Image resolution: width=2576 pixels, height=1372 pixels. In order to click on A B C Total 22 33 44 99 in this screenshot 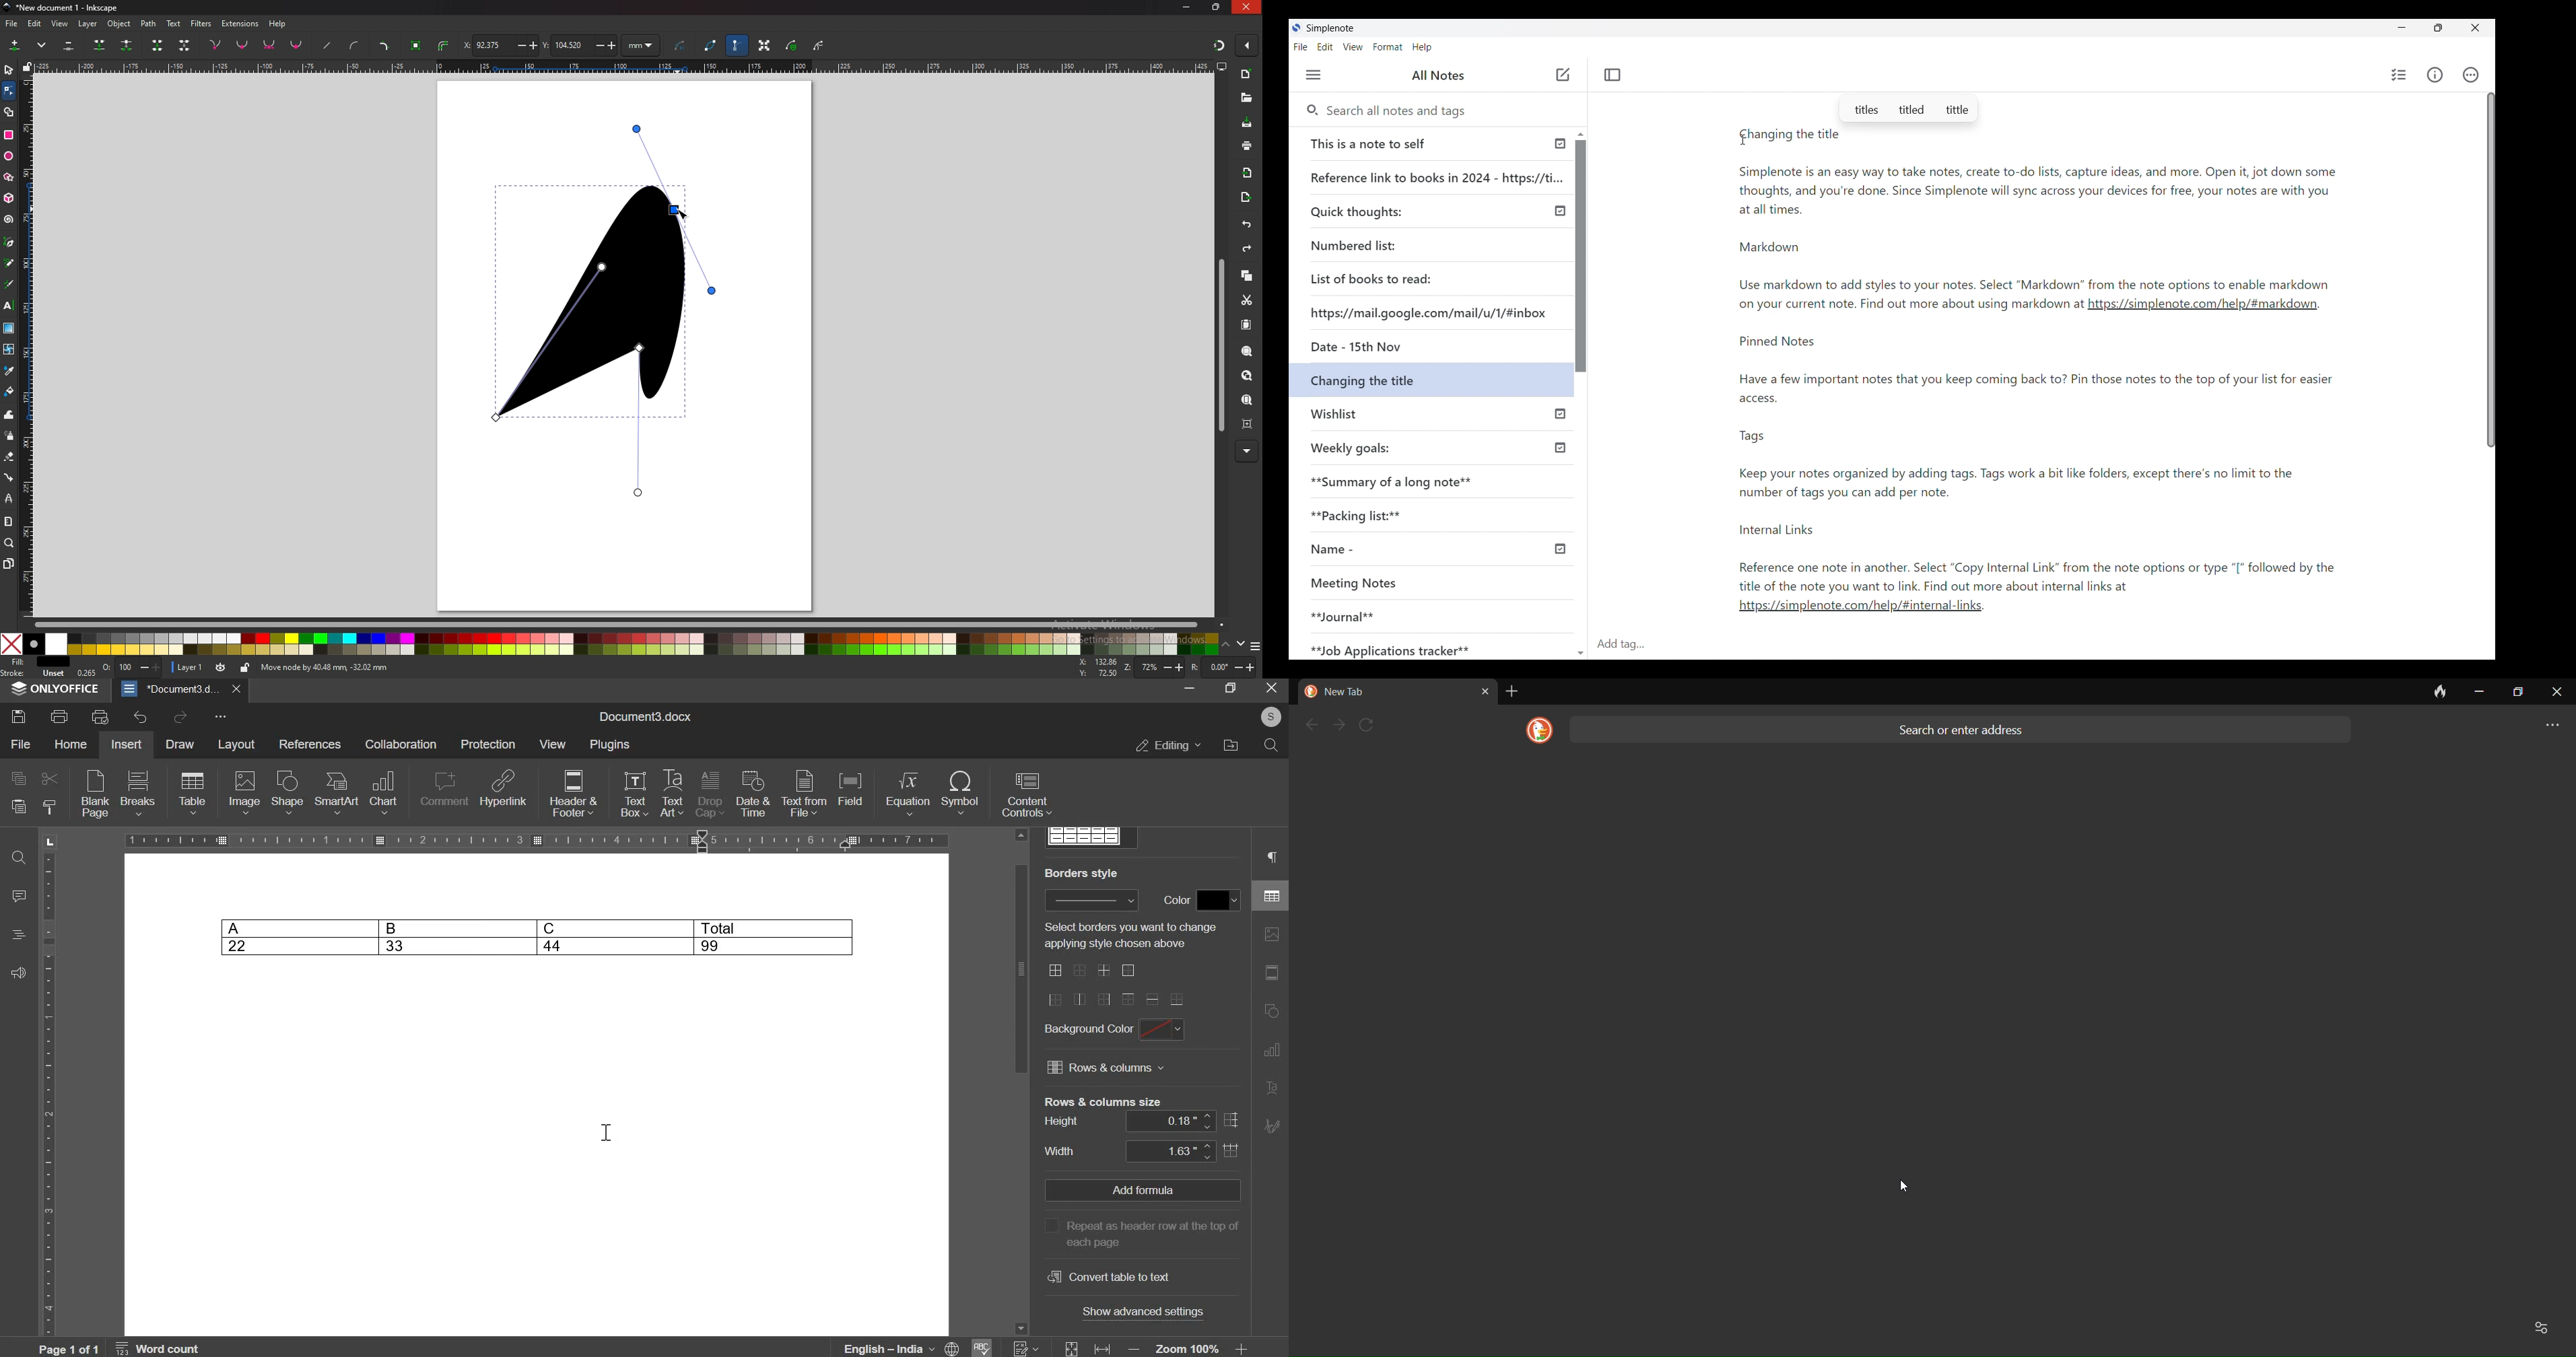, I will do `click(538, 936)`.